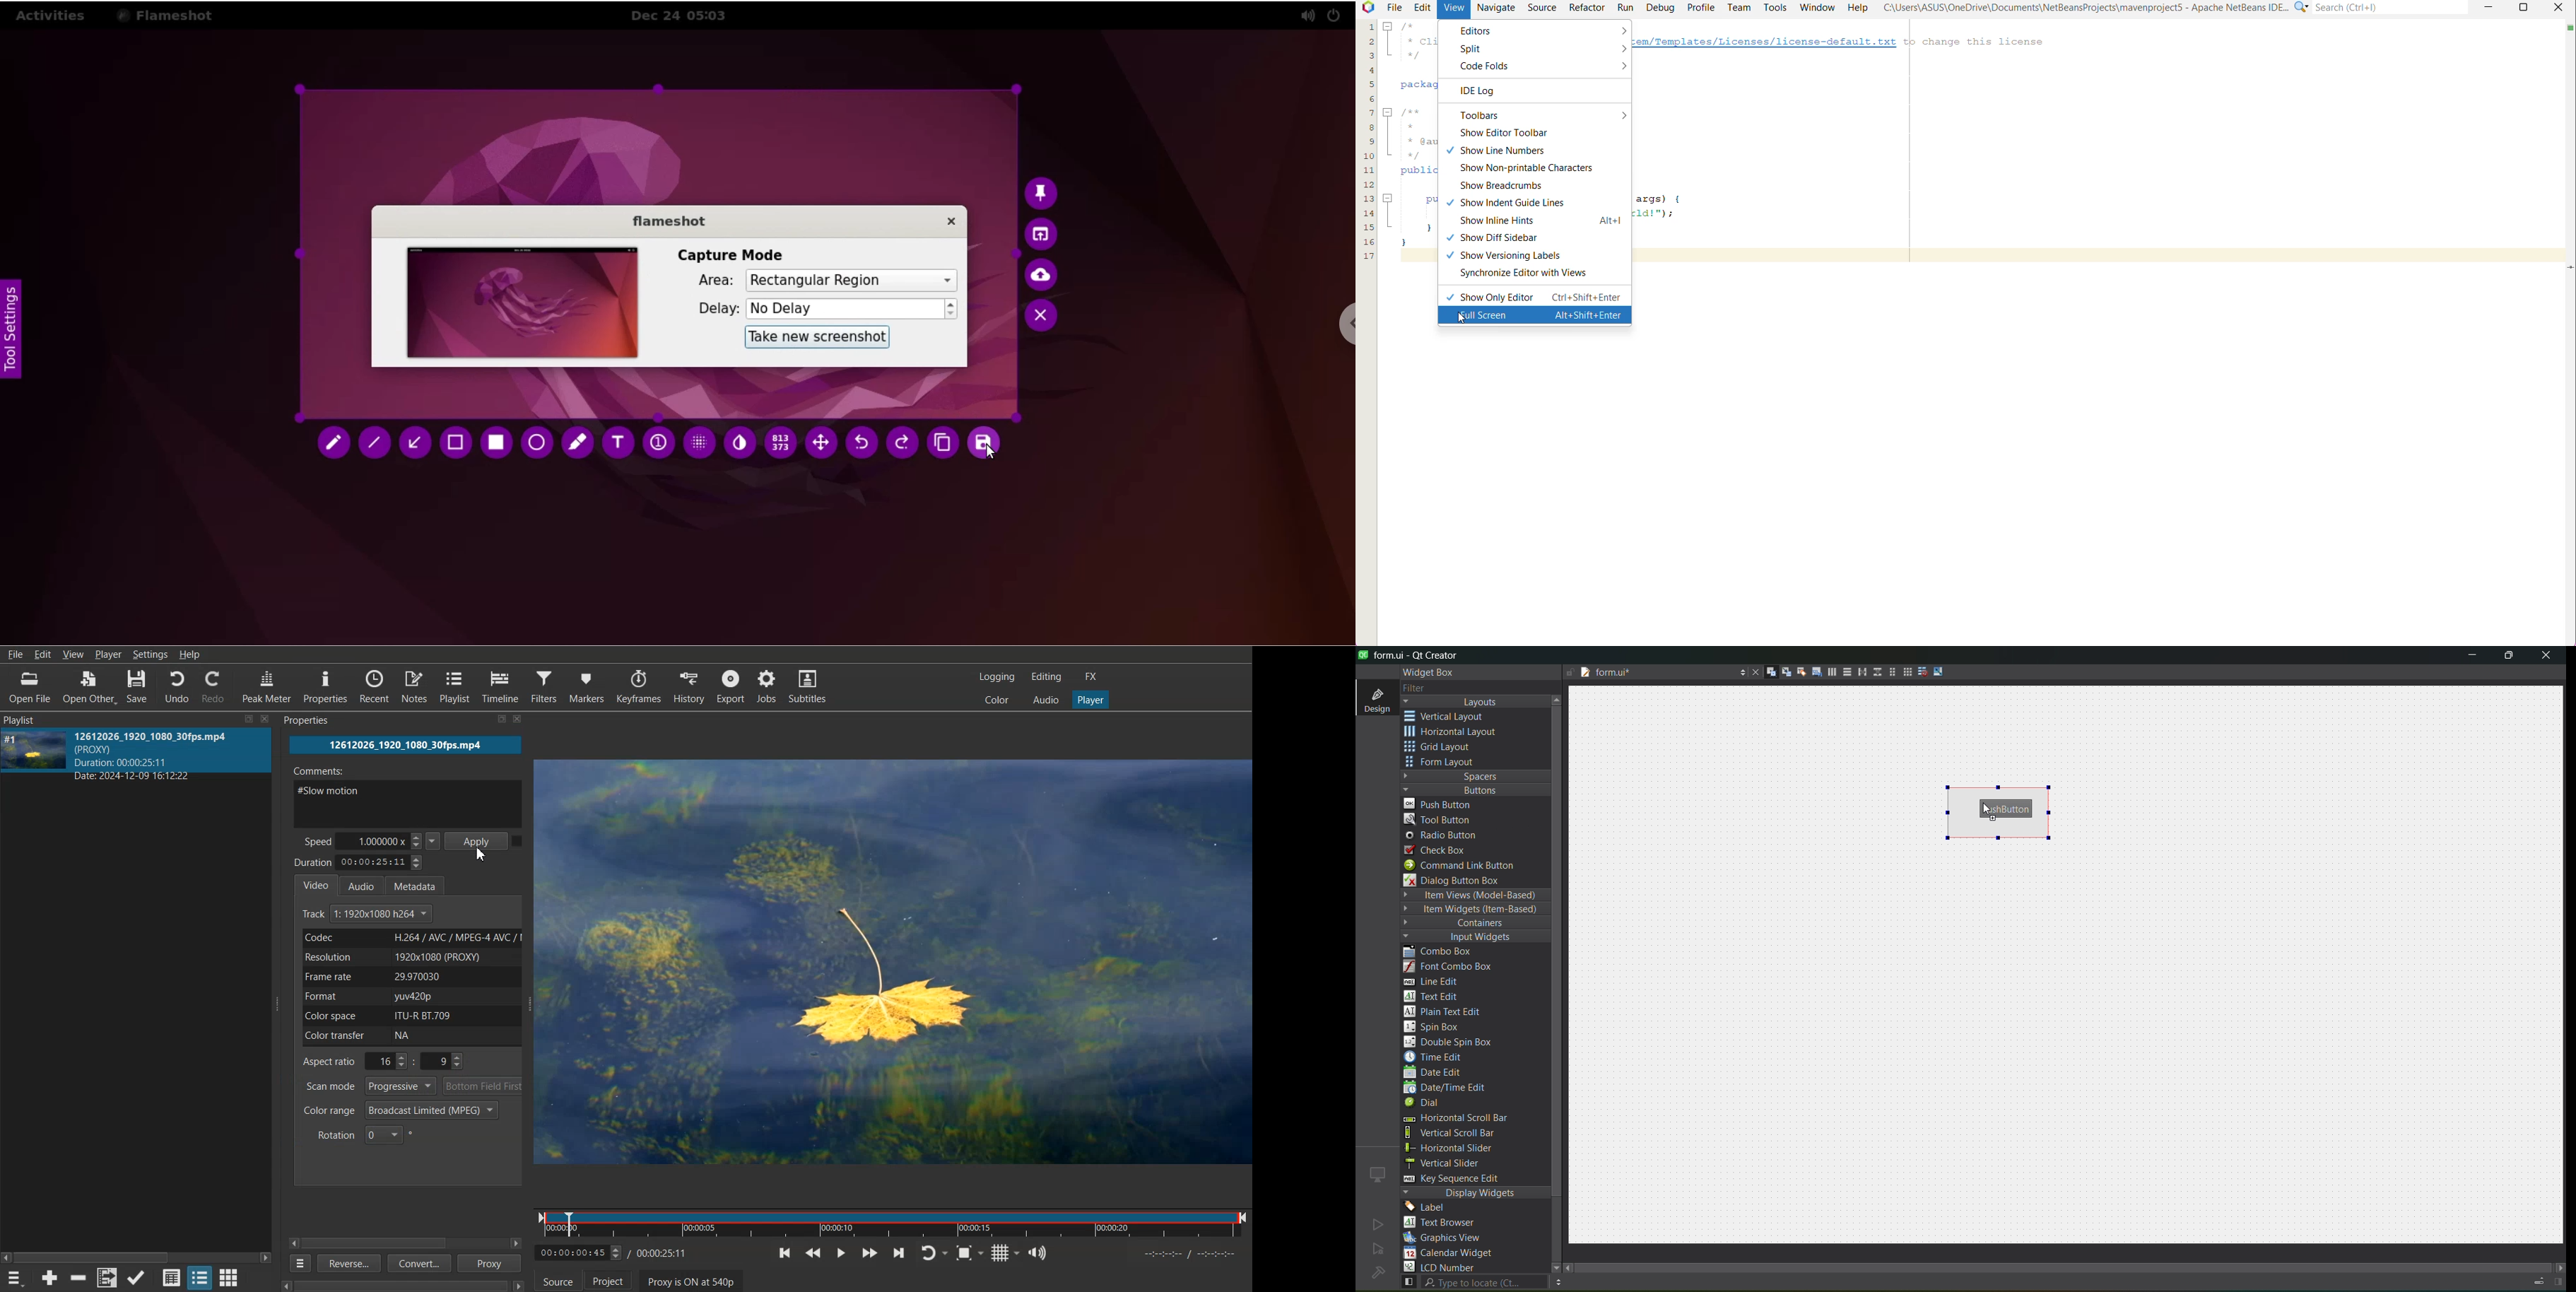 This screenshot has height=1316, width=2576. Describe the element at coordinates (279, 1003) in the screenshot. I see `Drag handle` at that location.